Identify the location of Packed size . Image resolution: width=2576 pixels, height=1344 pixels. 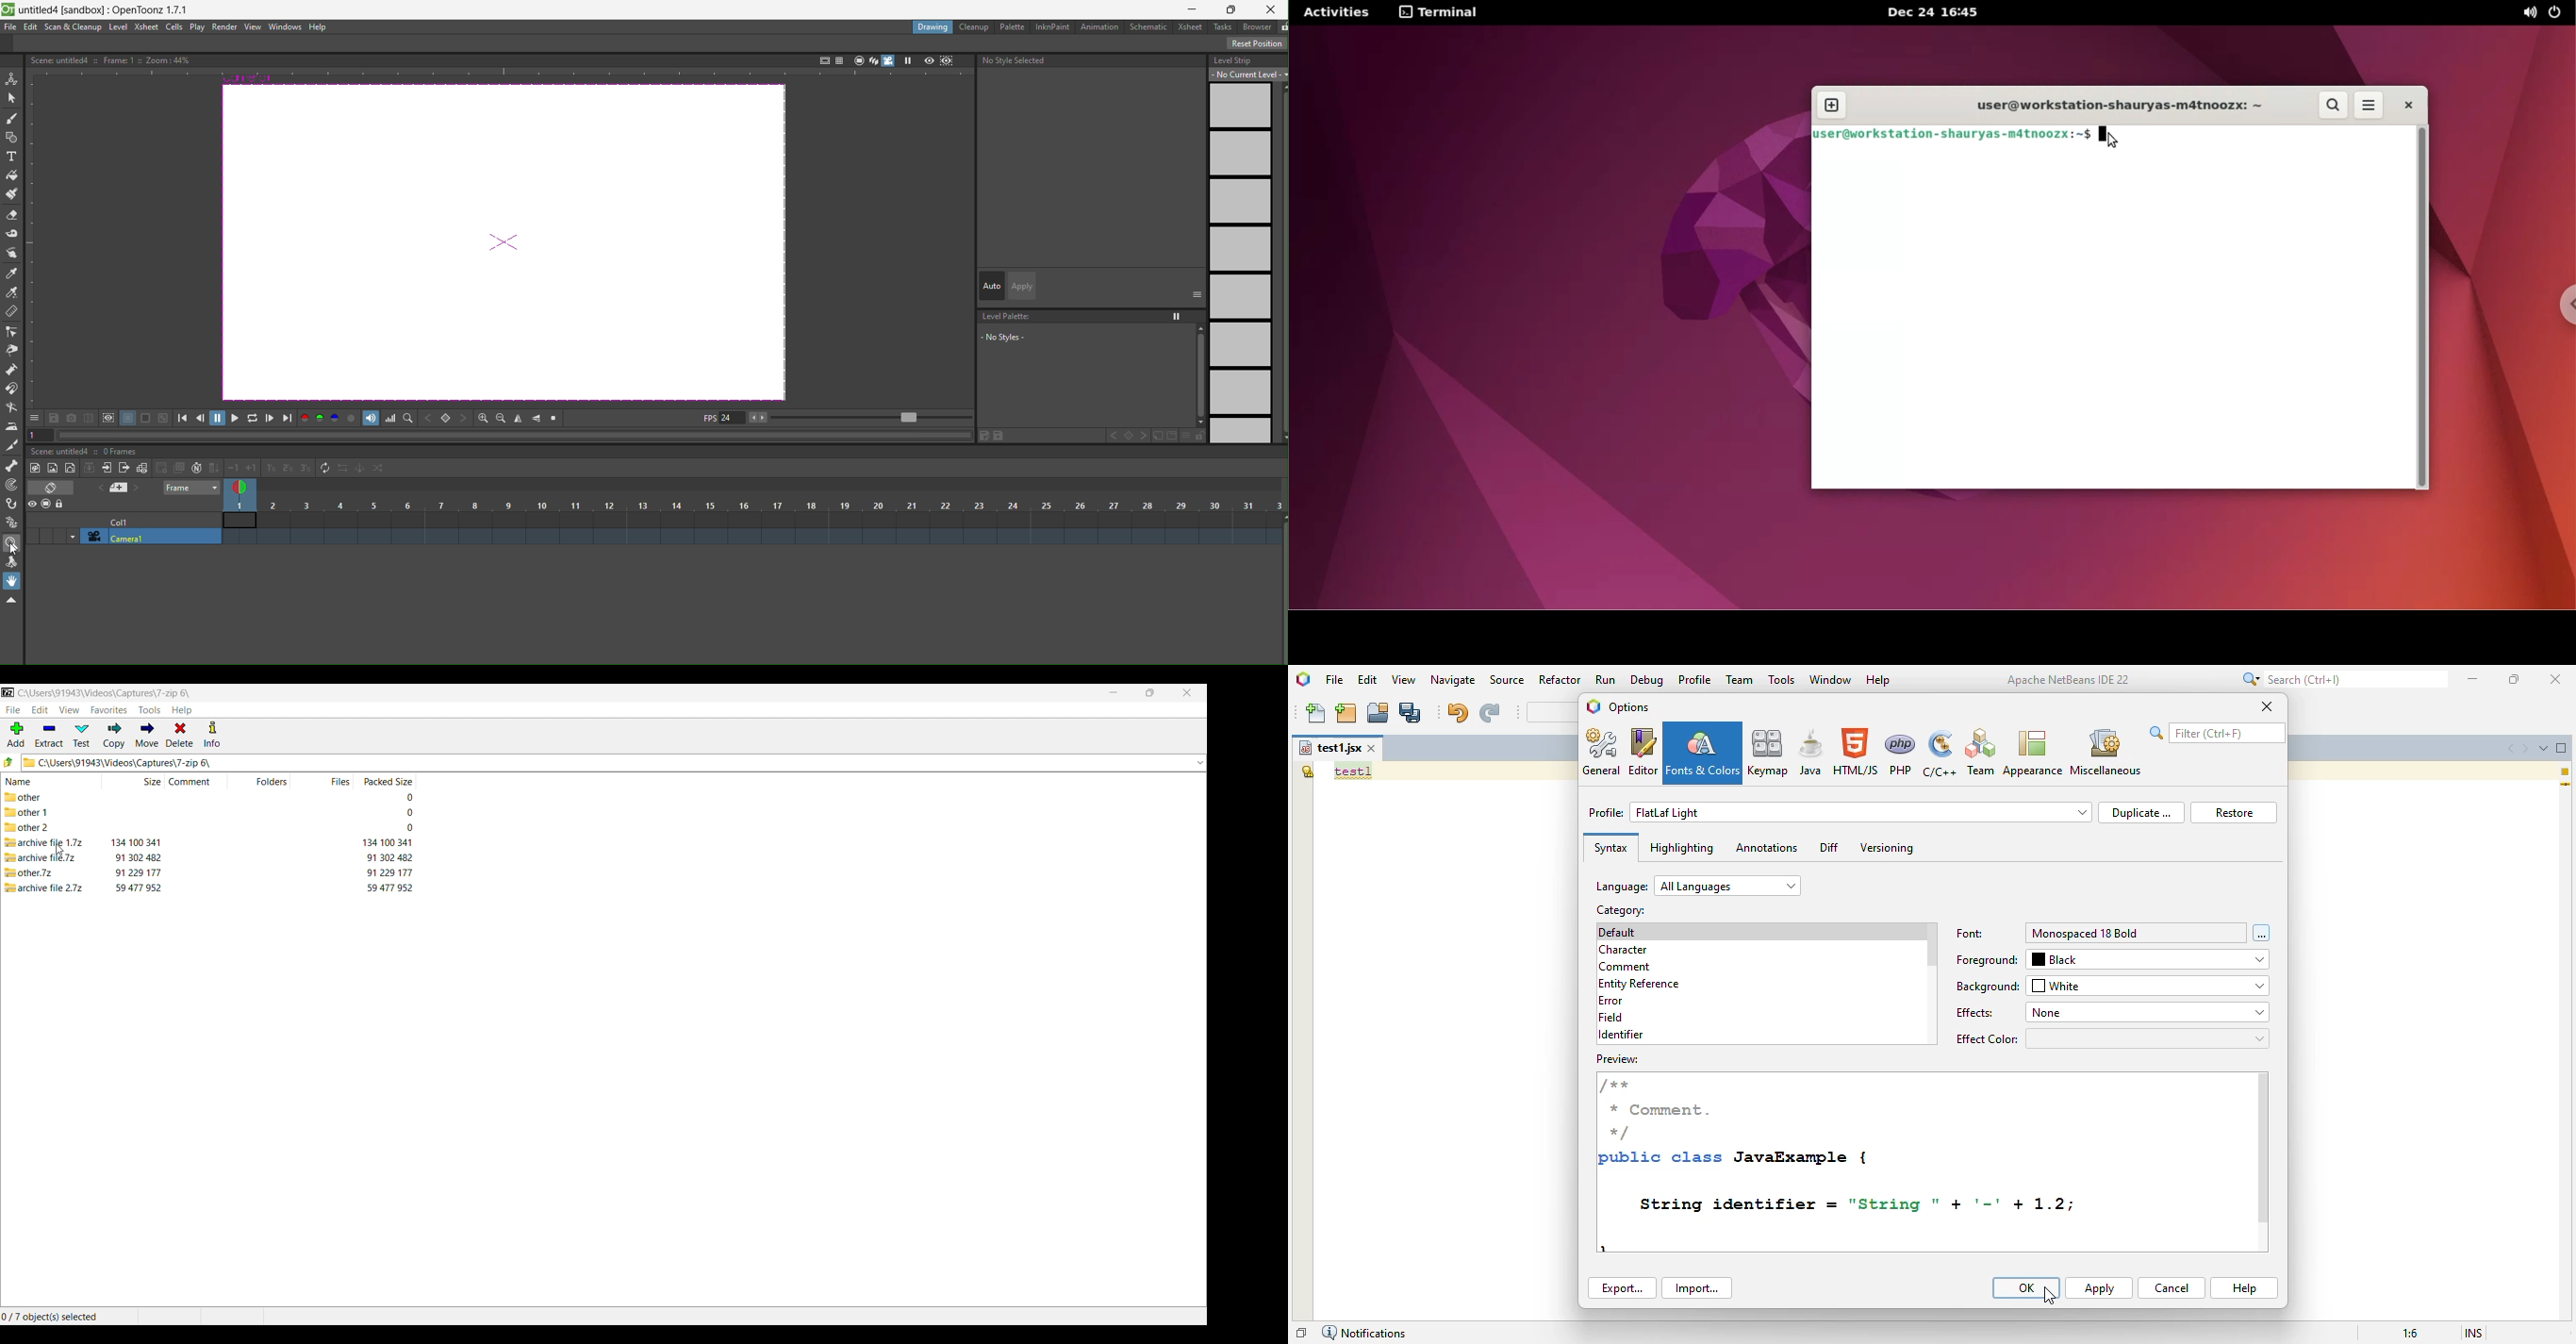
(387, 780).